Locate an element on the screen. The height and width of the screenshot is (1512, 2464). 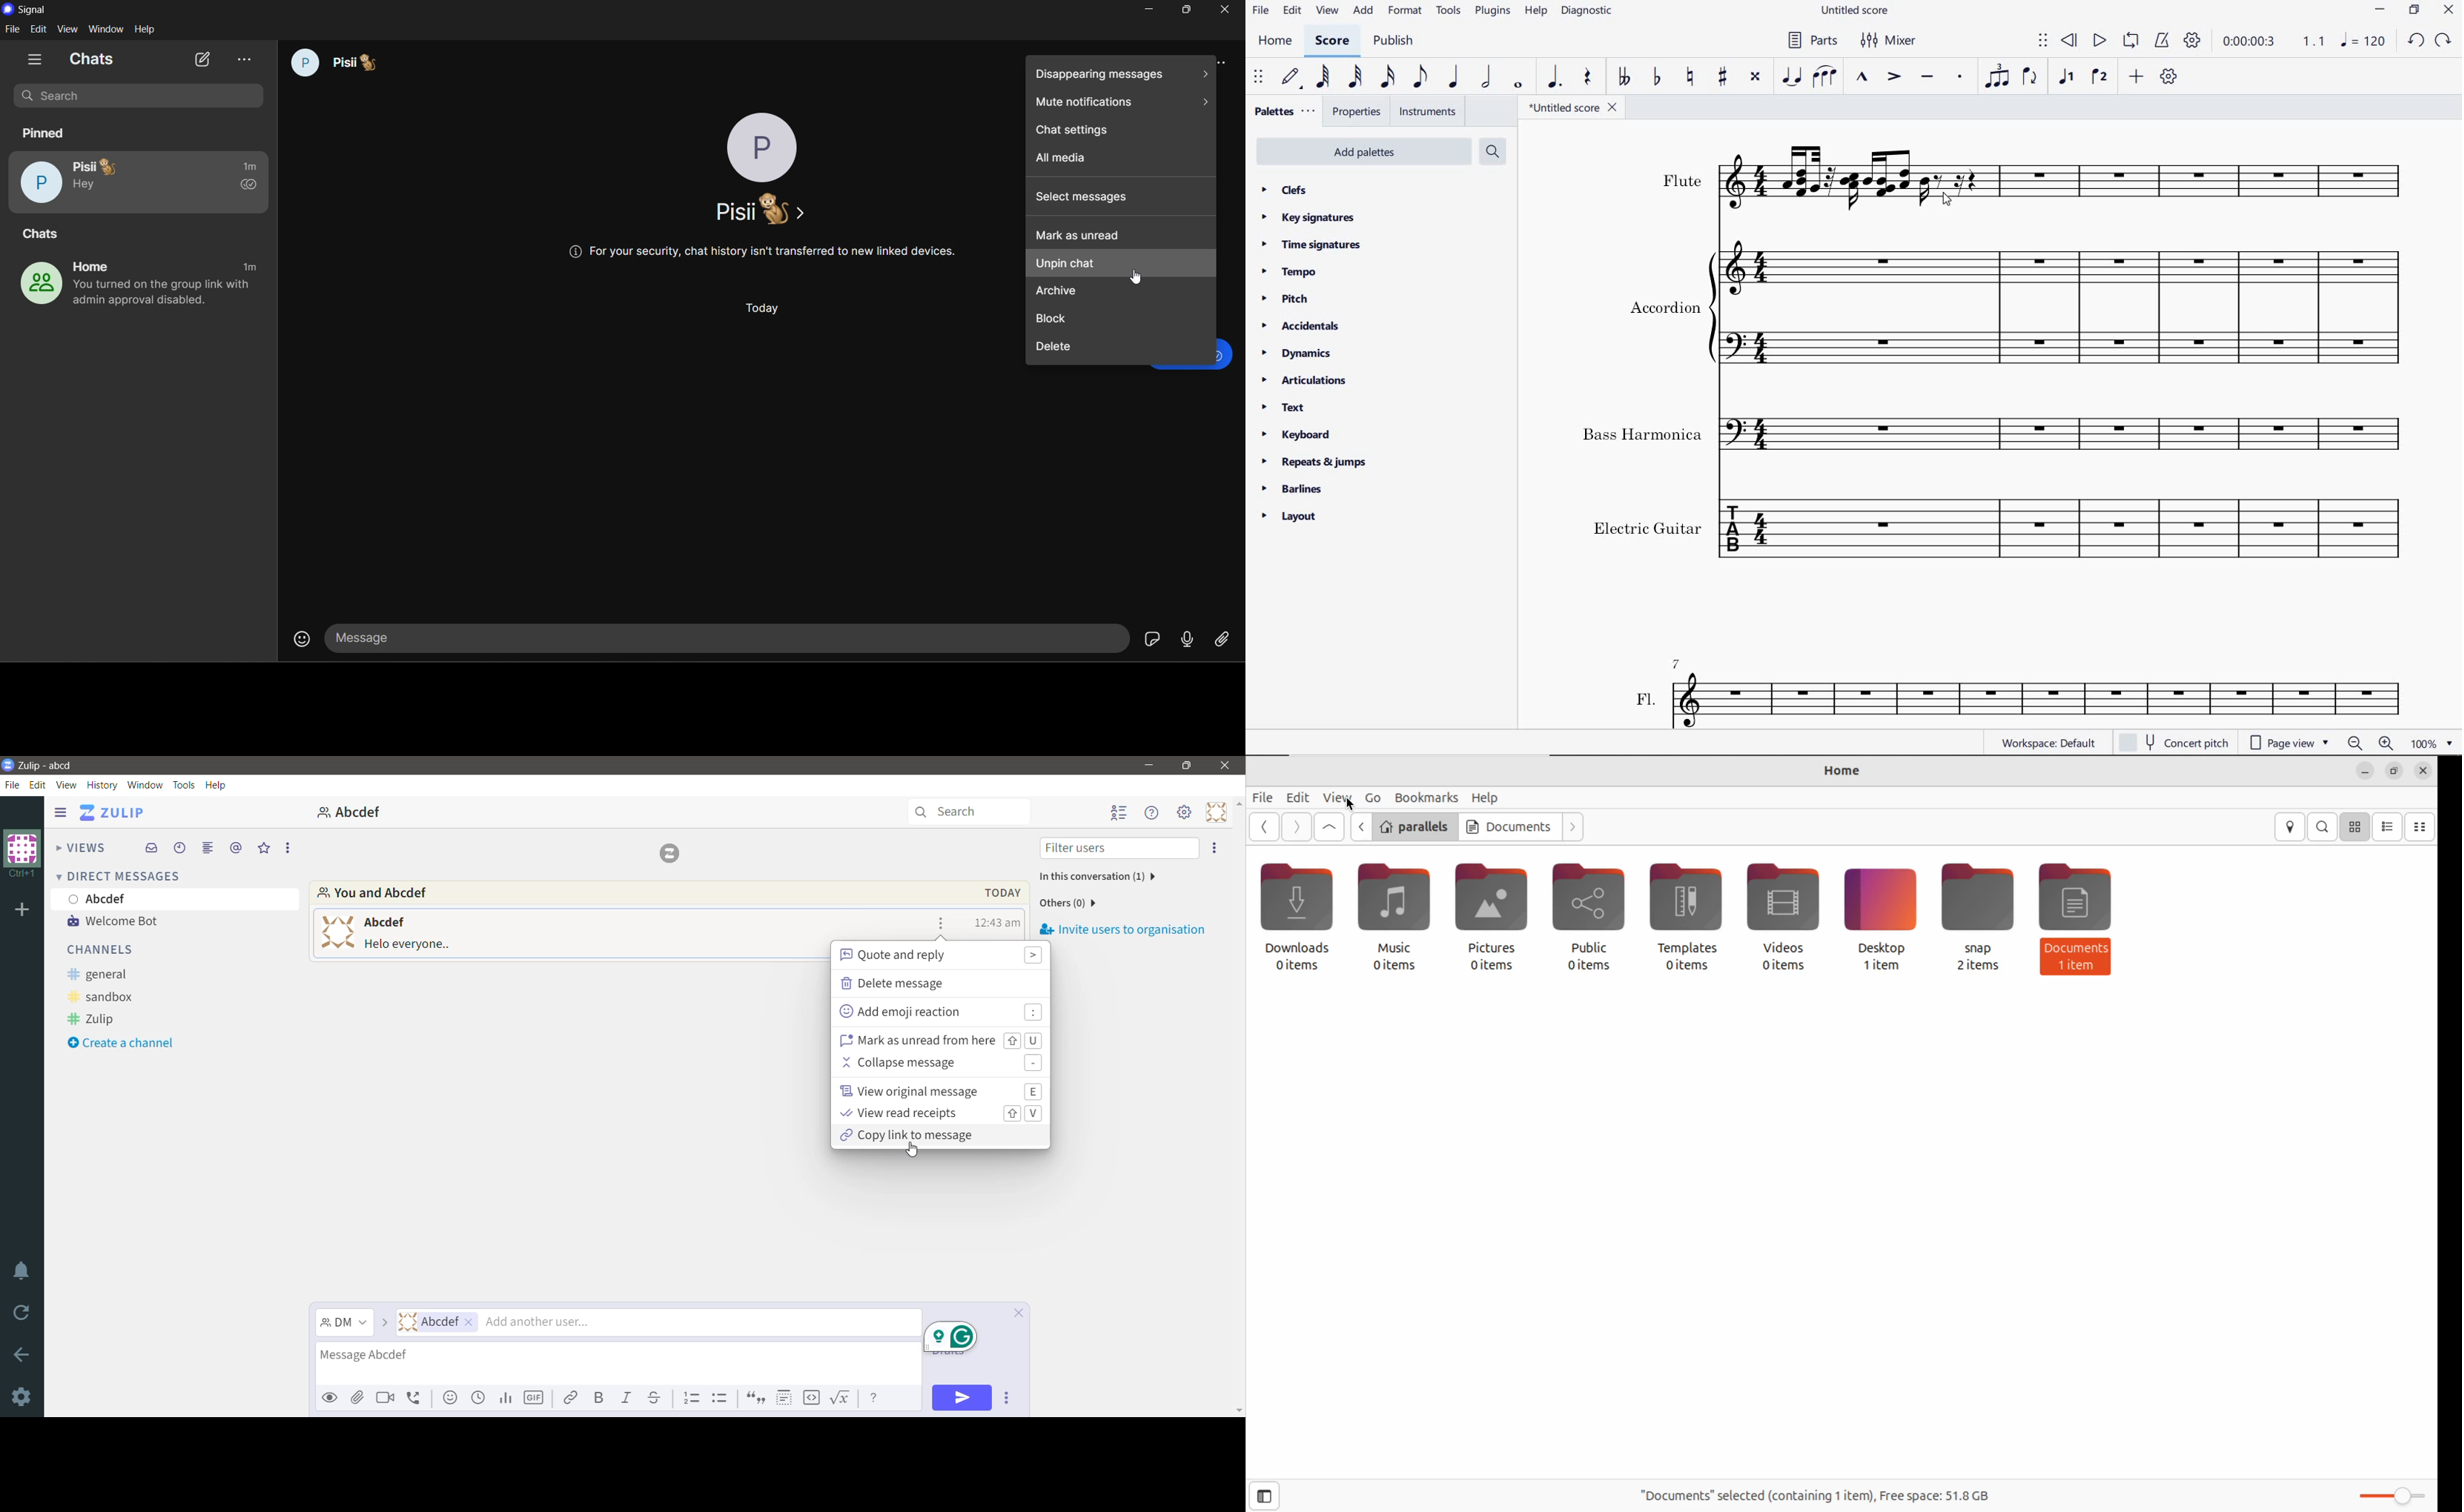
Views is located at coordinates (80, 846).